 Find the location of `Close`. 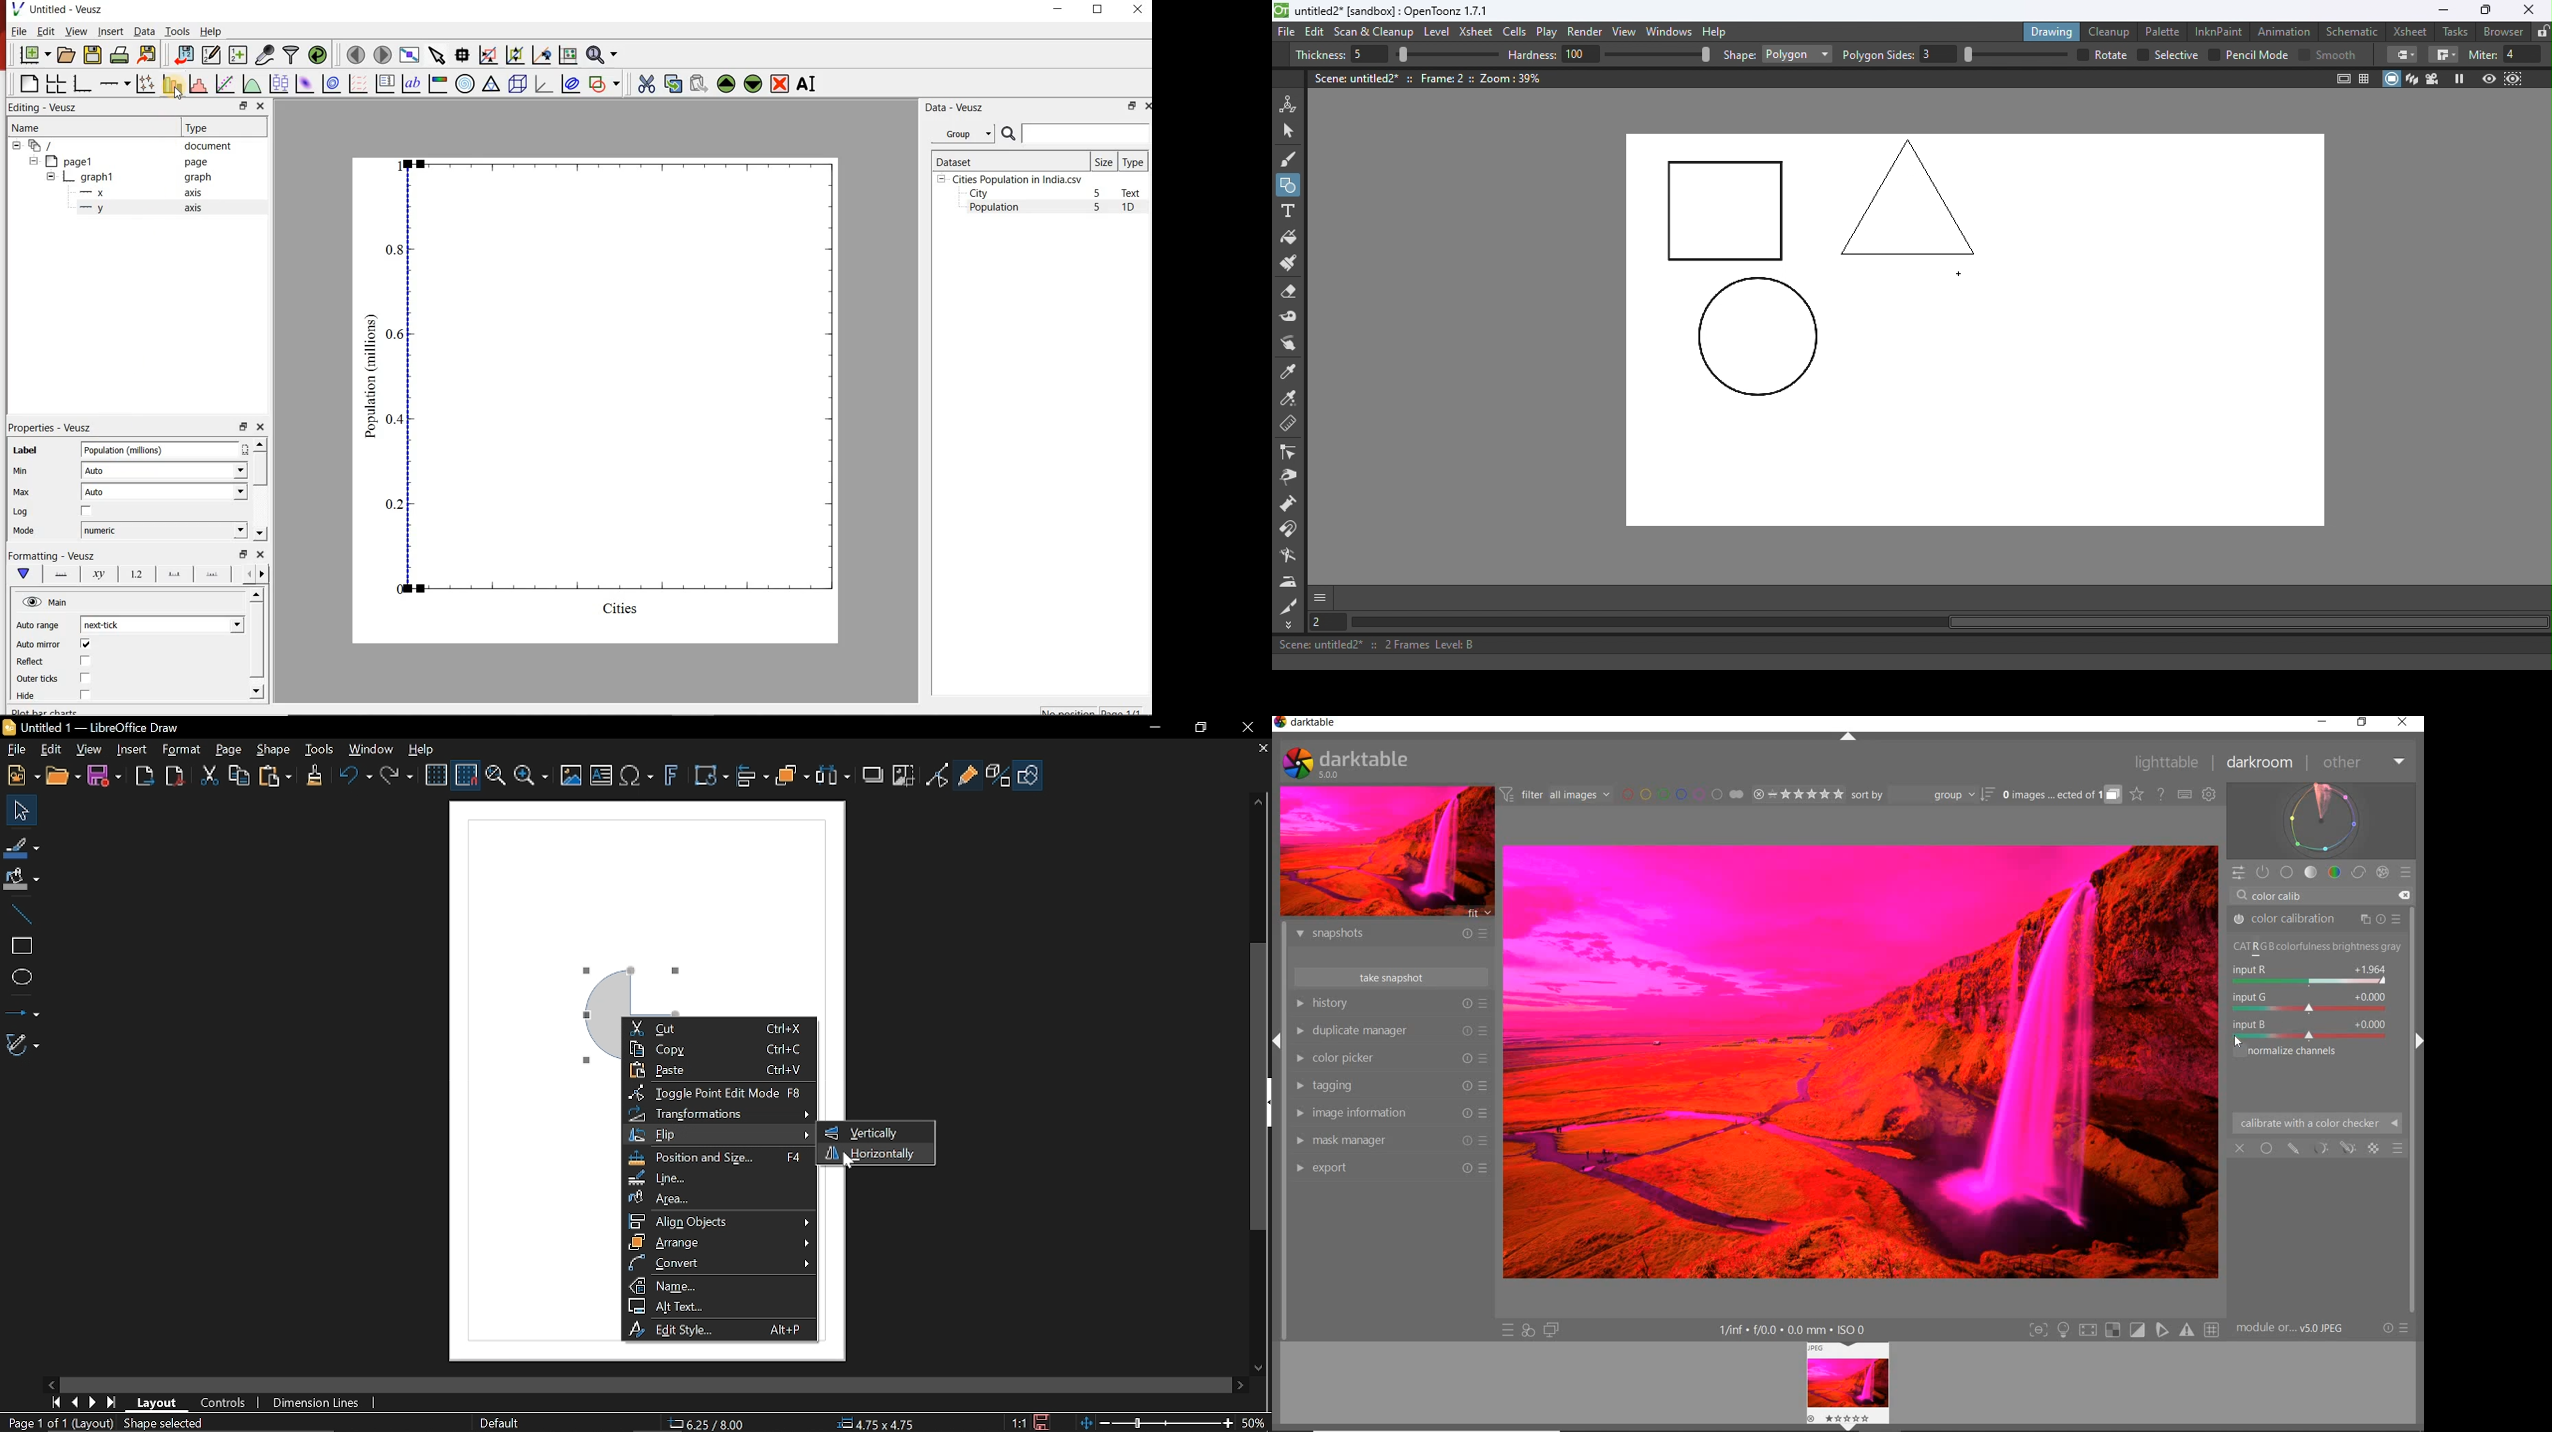

Close is located at coordinates (2528, 10).